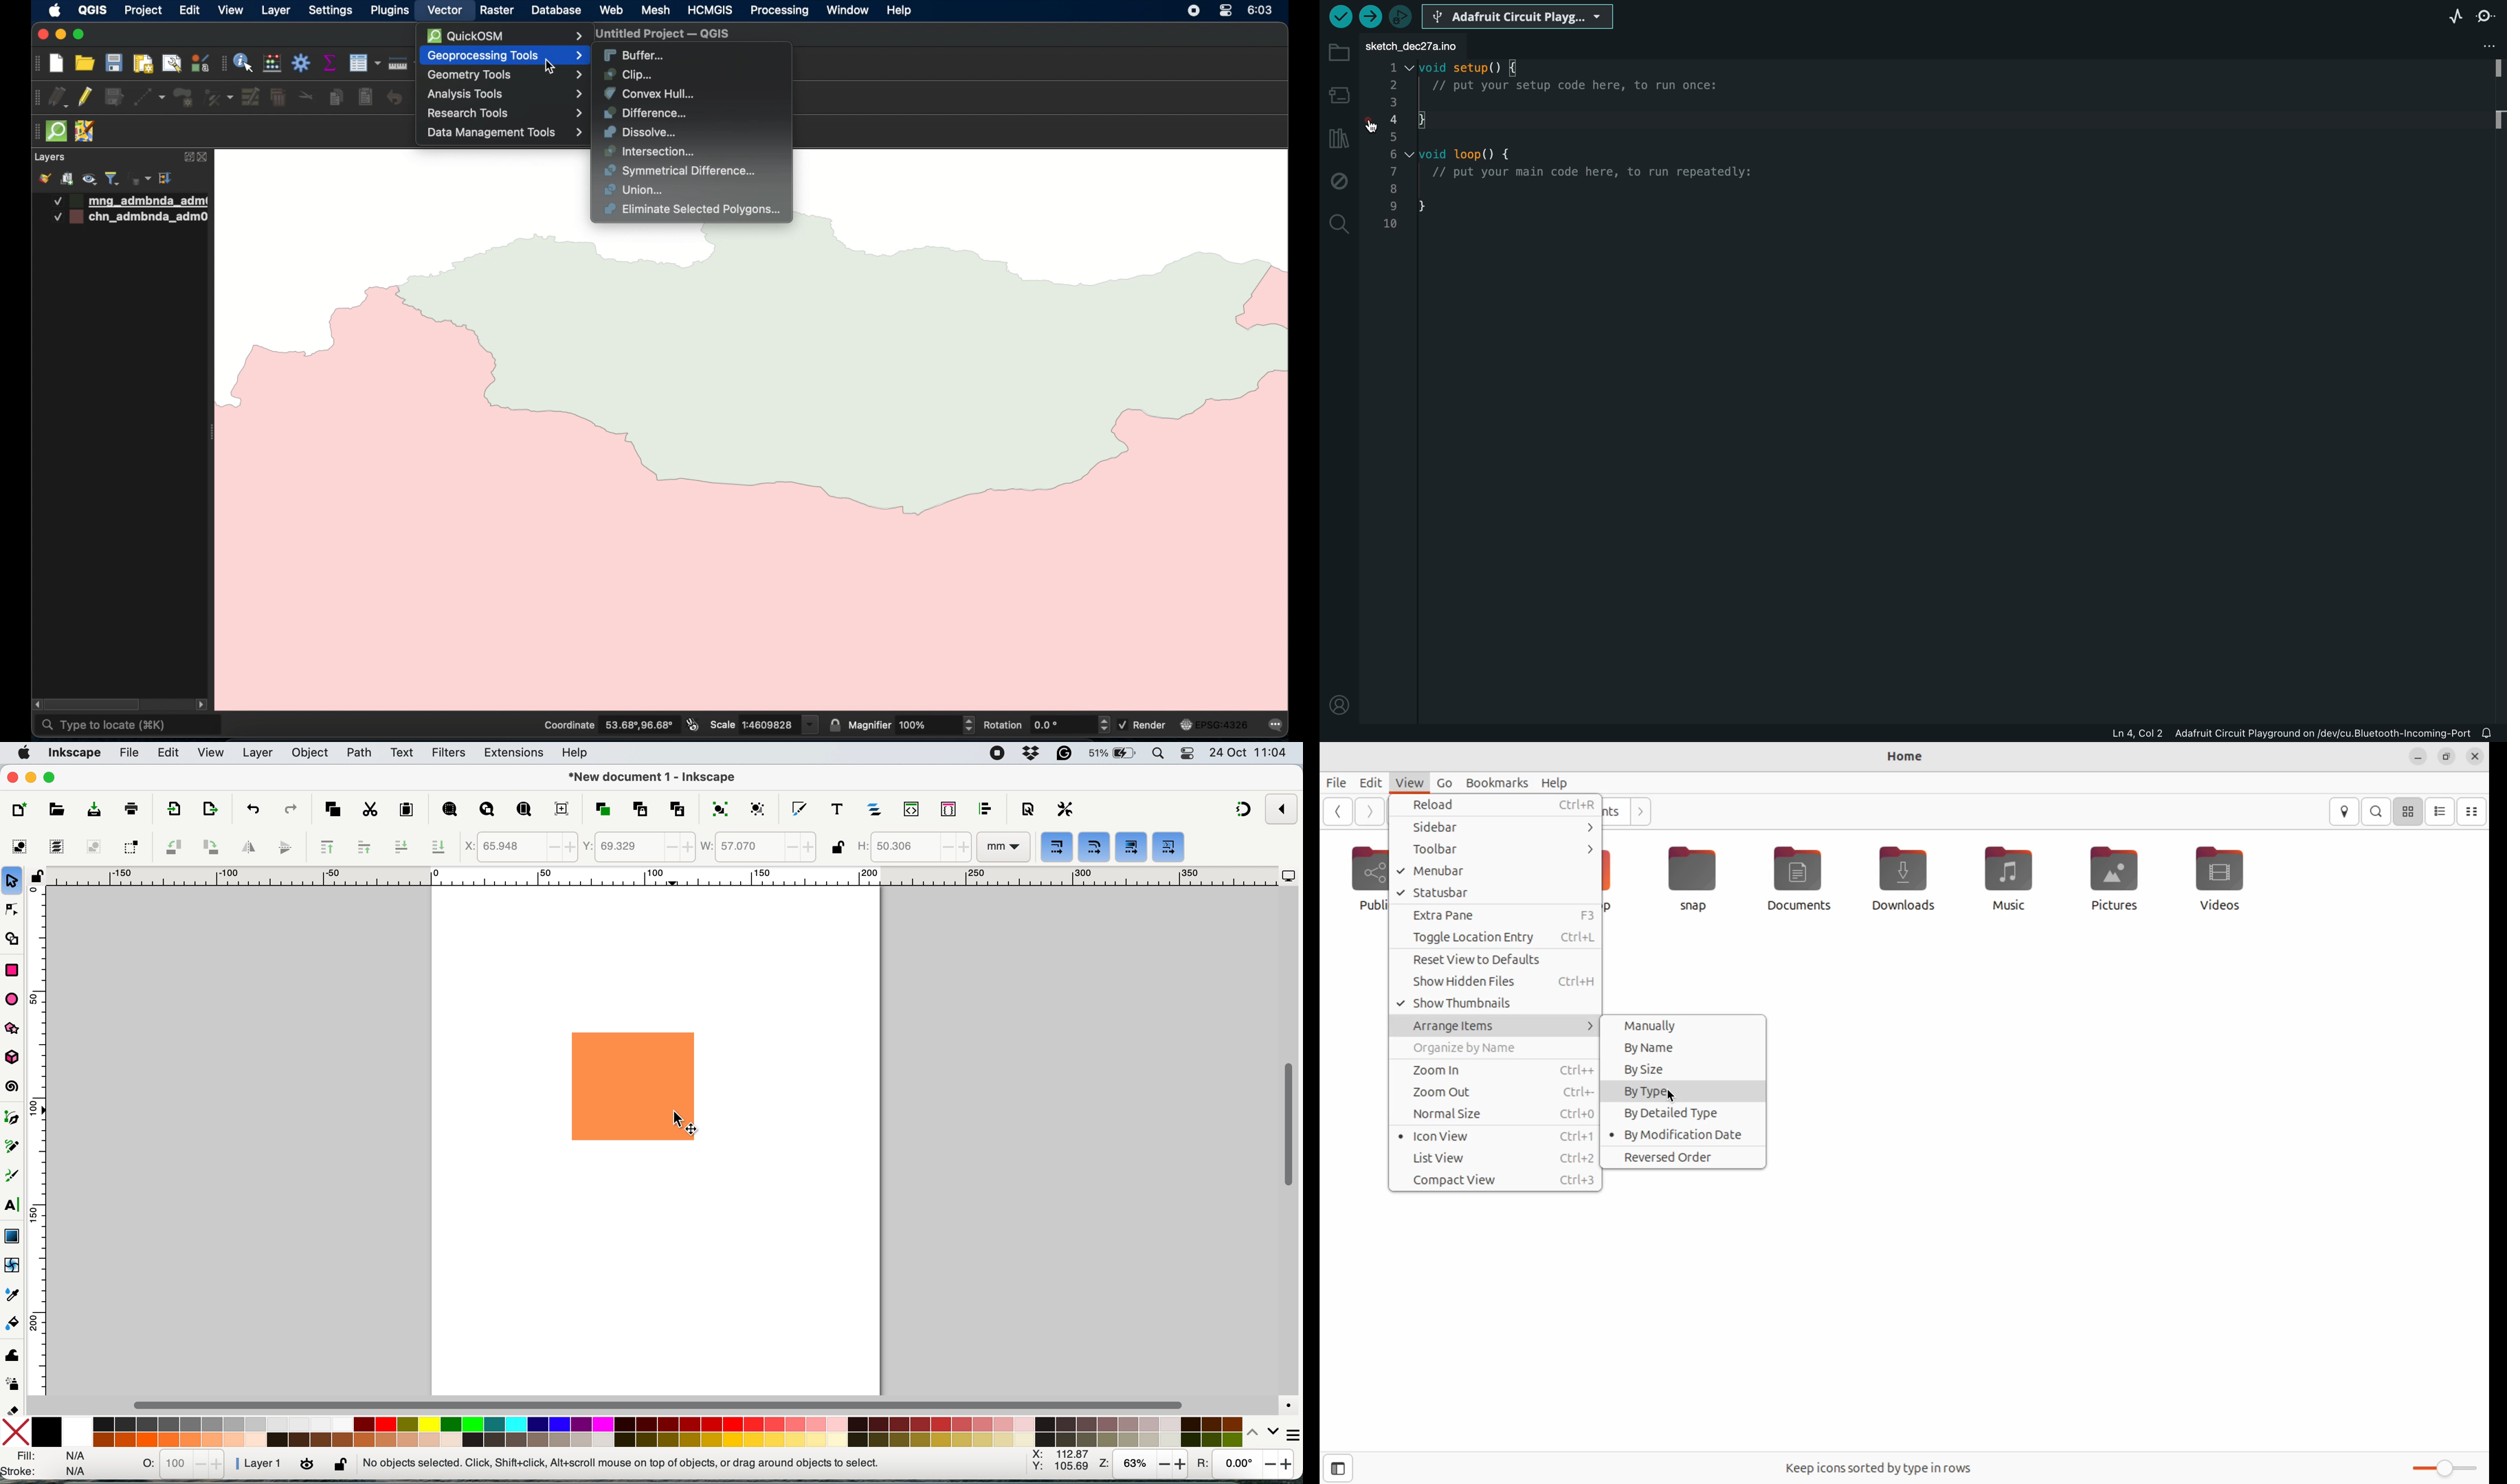  I want to click on rotation, so click(1243, 1466).